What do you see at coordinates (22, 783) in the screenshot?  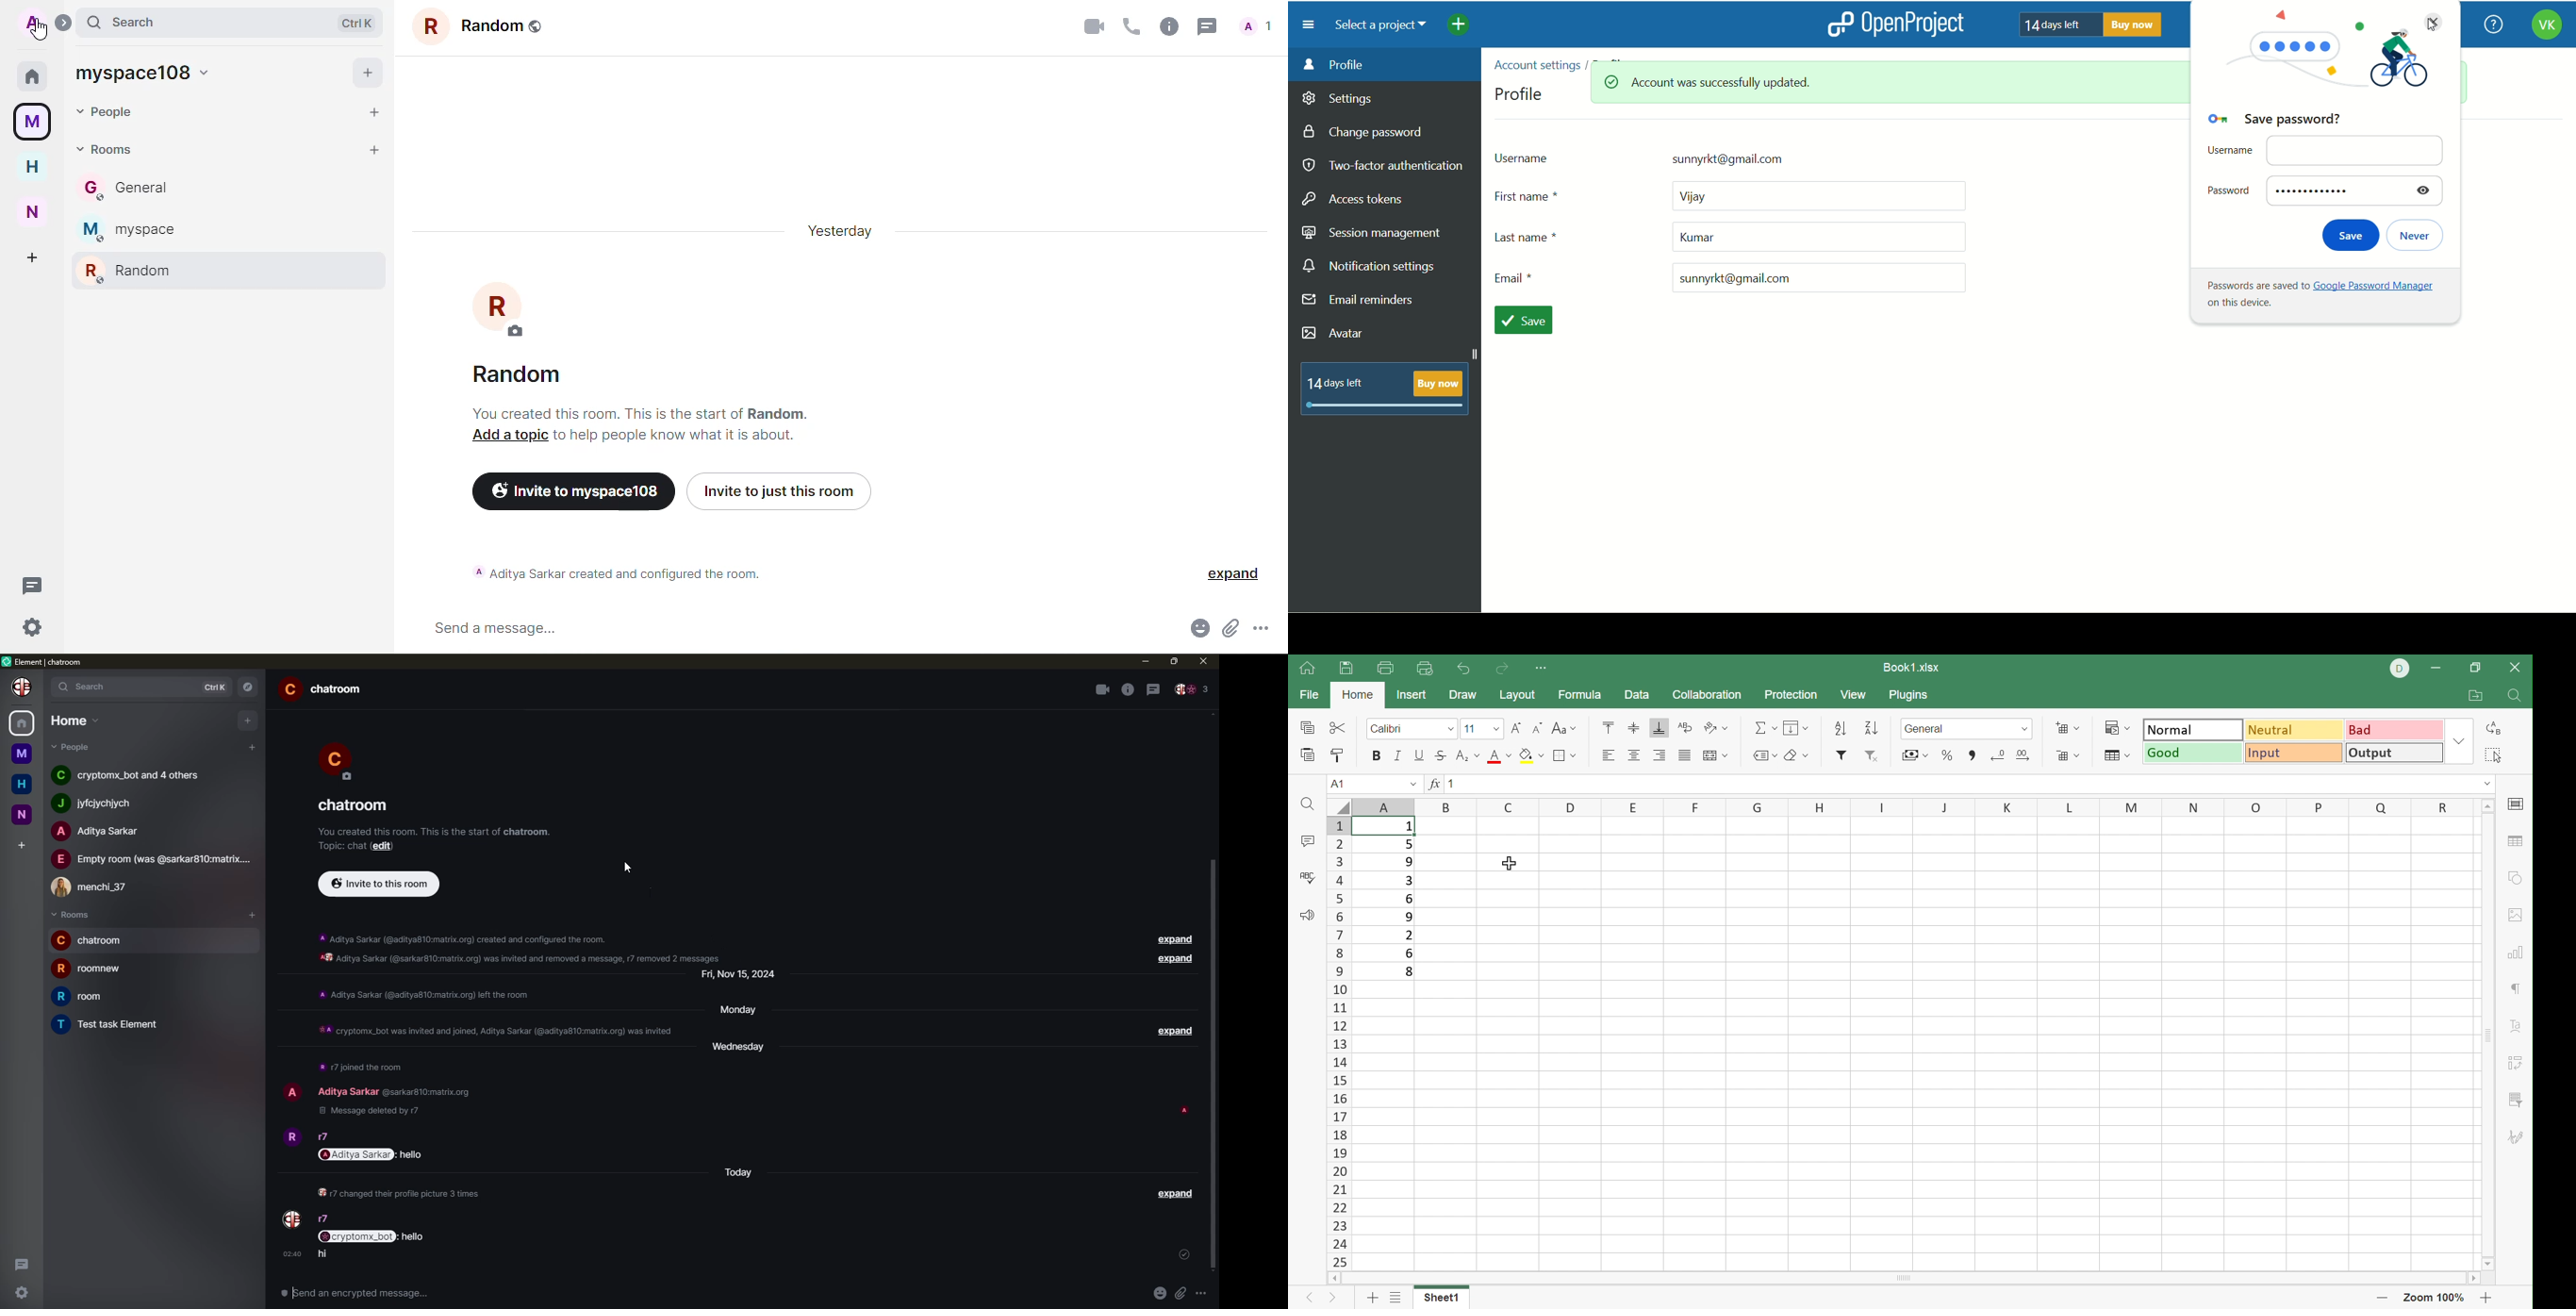 I see `home` at bounding box center [22, 783].